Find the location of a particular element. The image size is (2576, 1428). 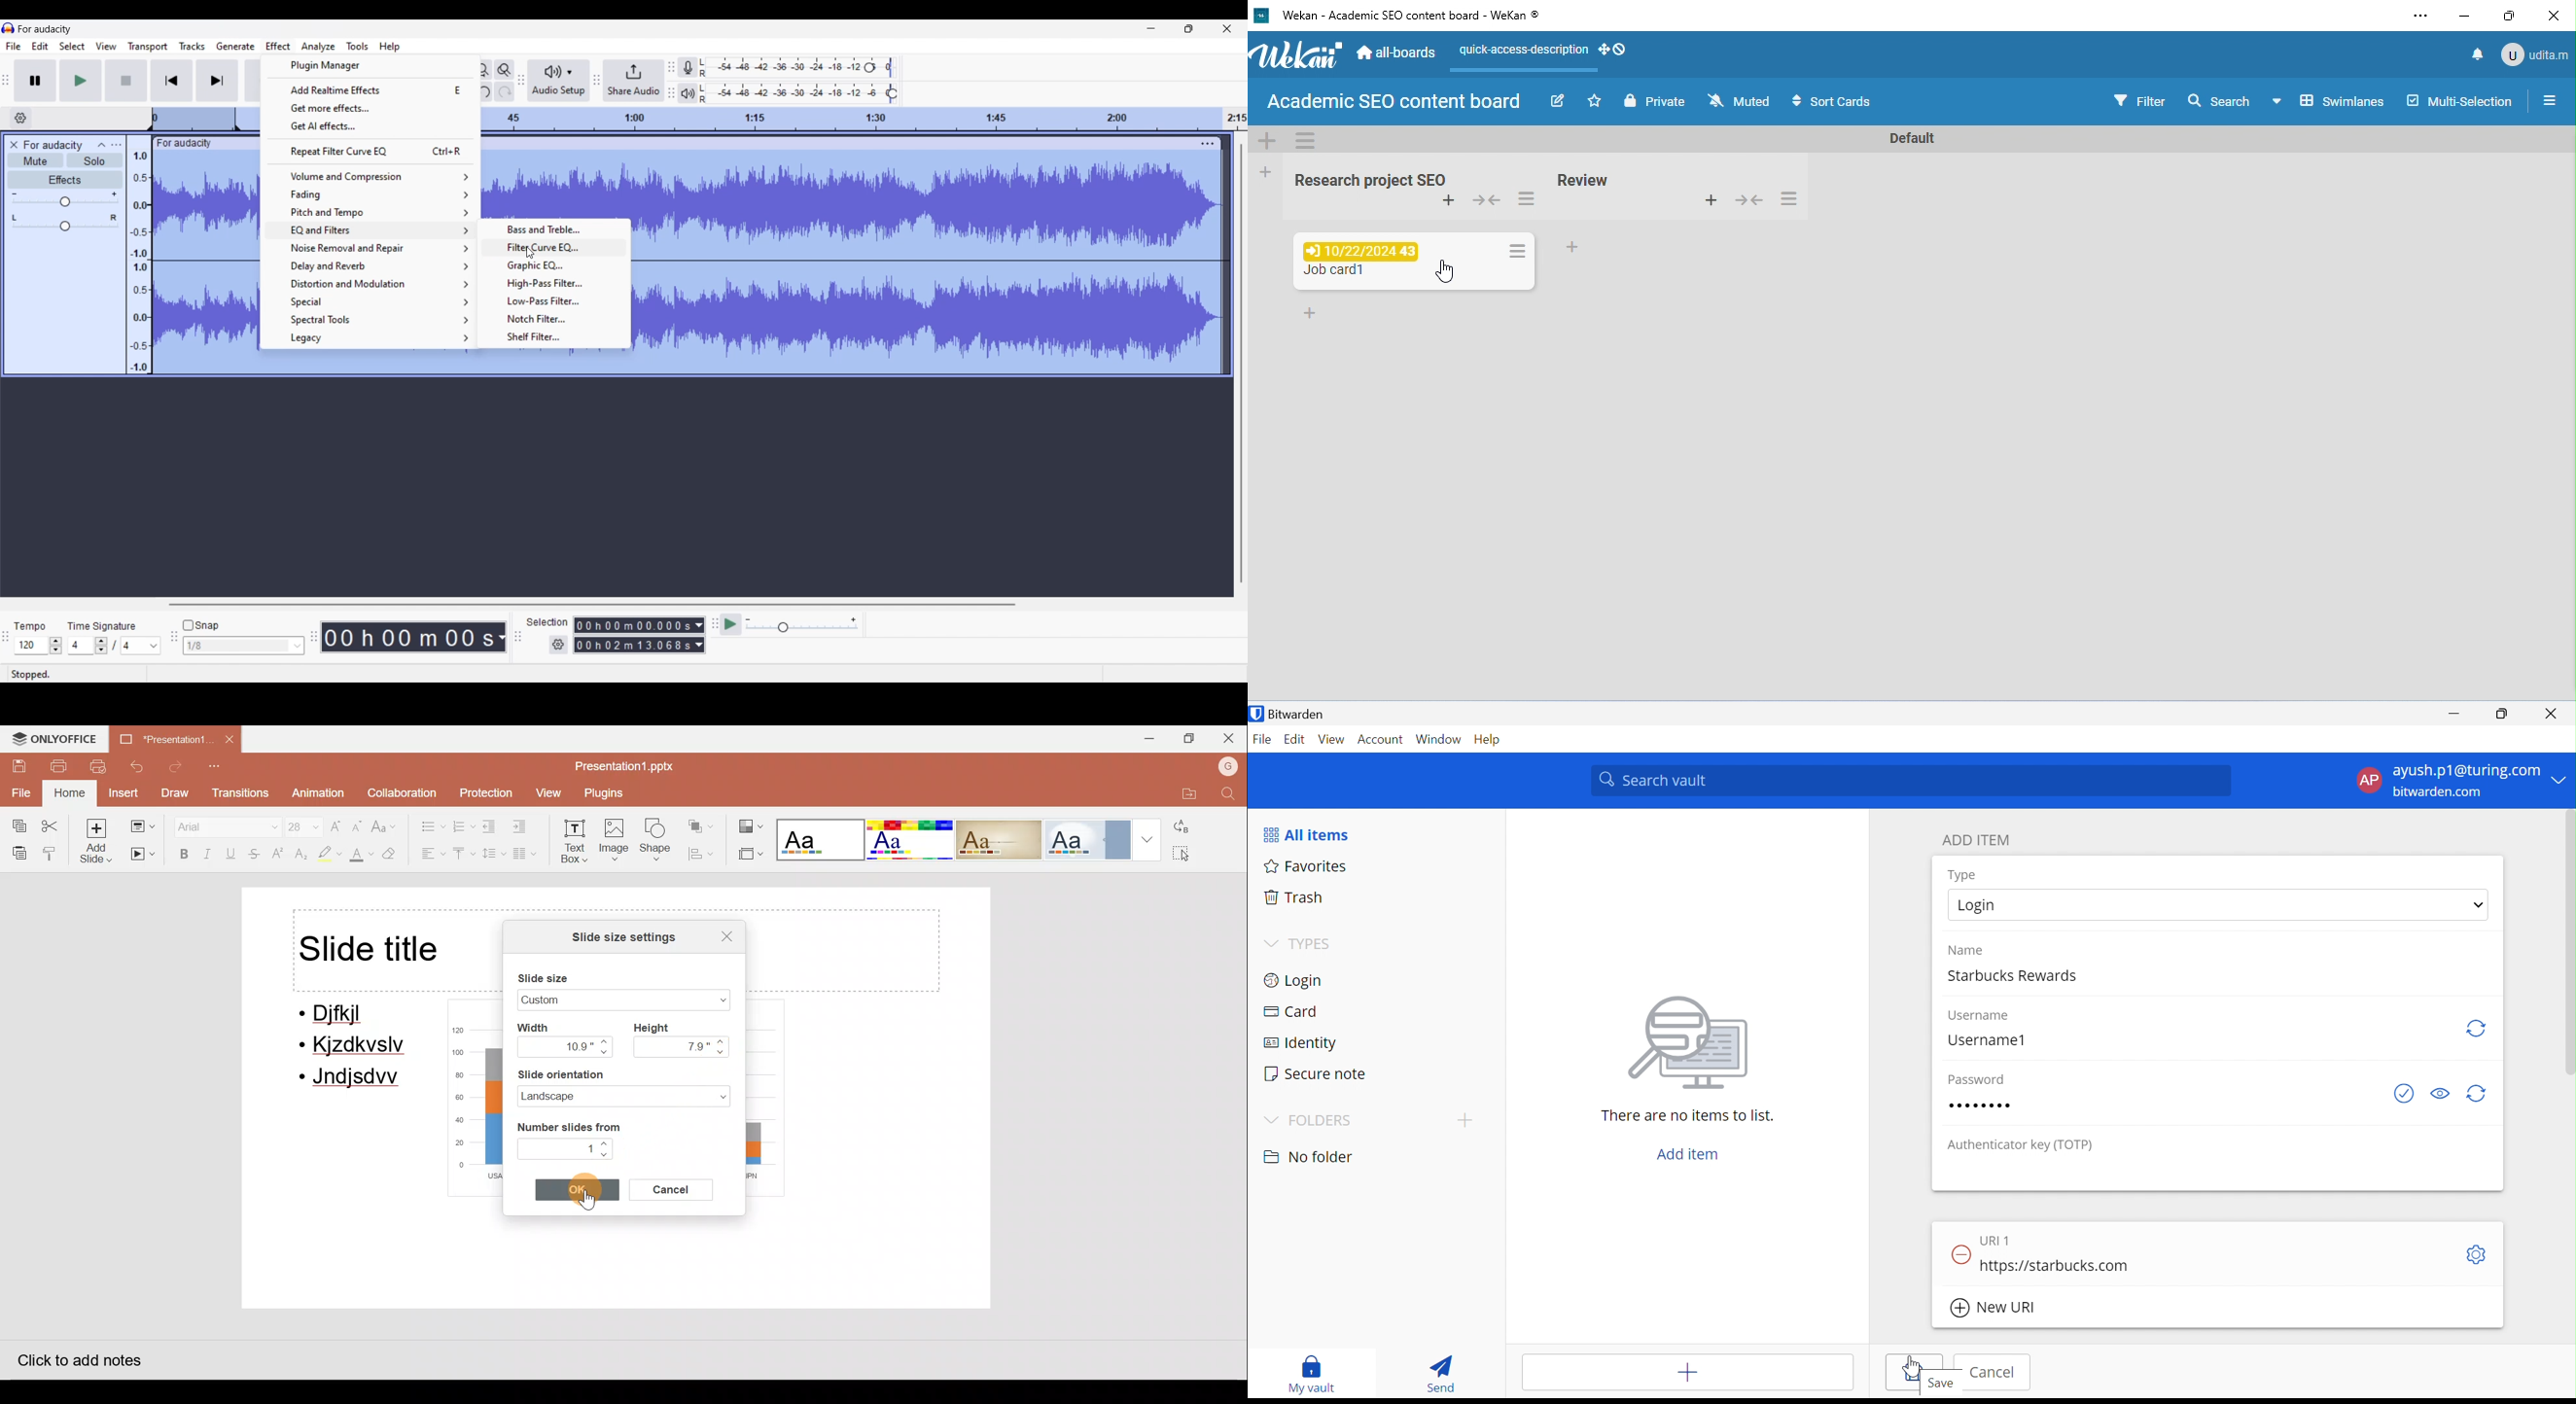

Image is located at coordinates (616, 842).